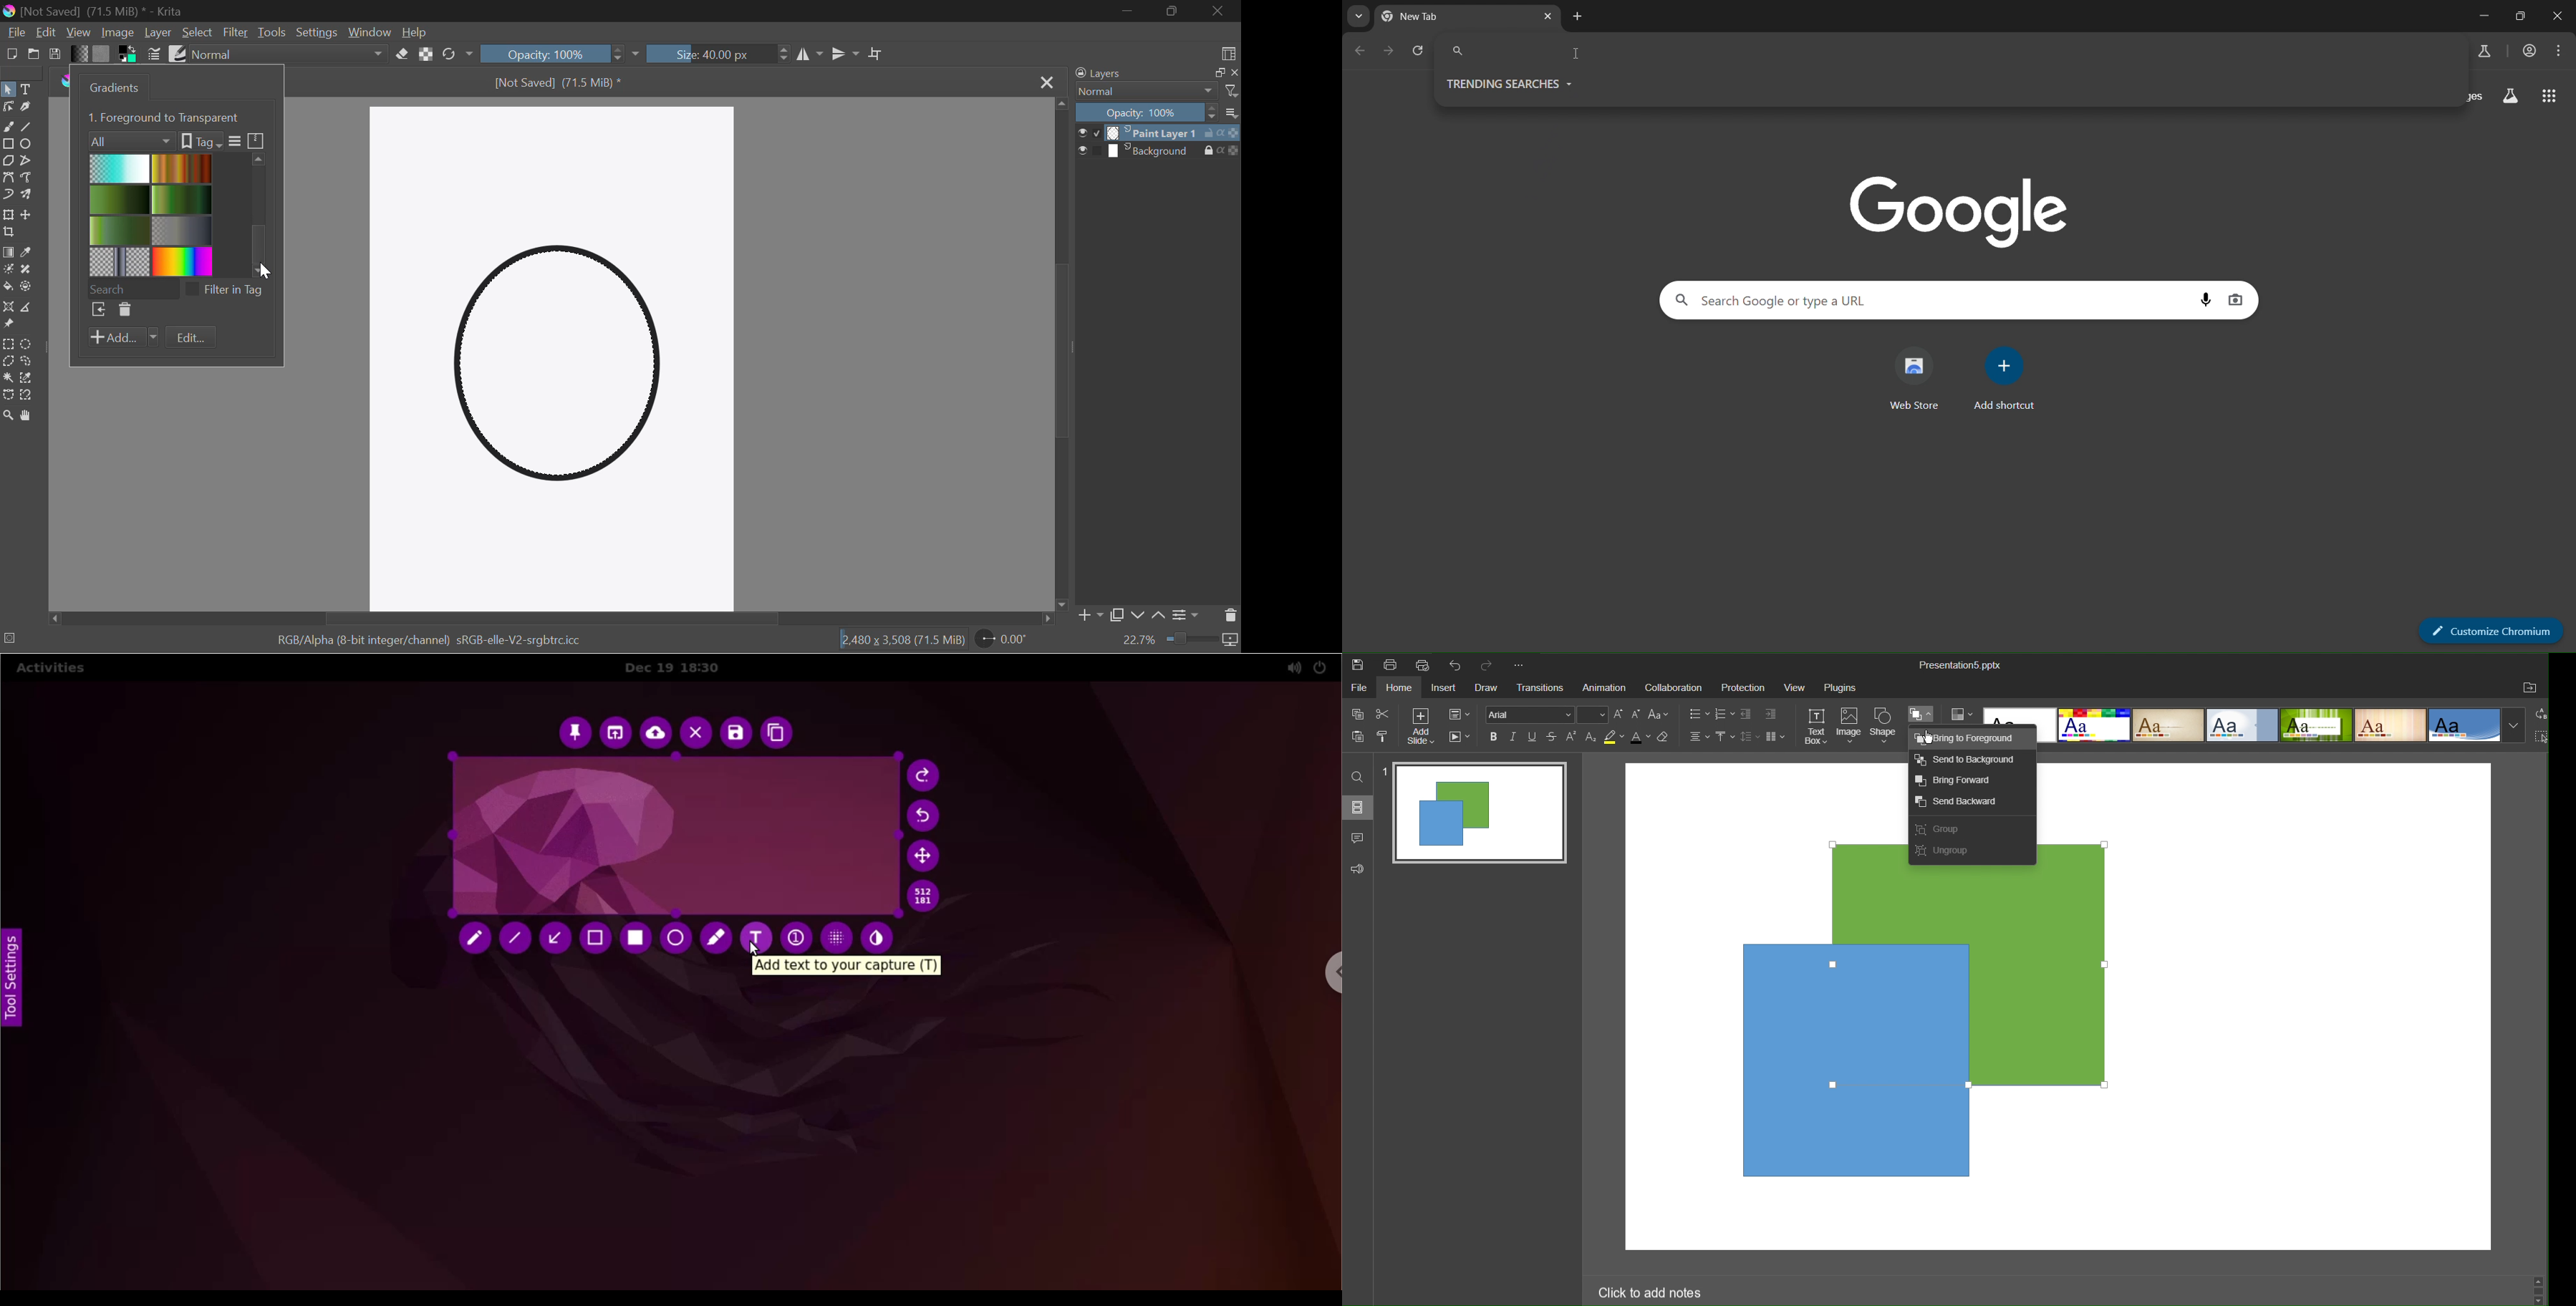 The image size is (2576, 1316). What do you see at coordinates (28, 217) in the screenshot?
I see `Move Layers` at bounding box center [28, 217].